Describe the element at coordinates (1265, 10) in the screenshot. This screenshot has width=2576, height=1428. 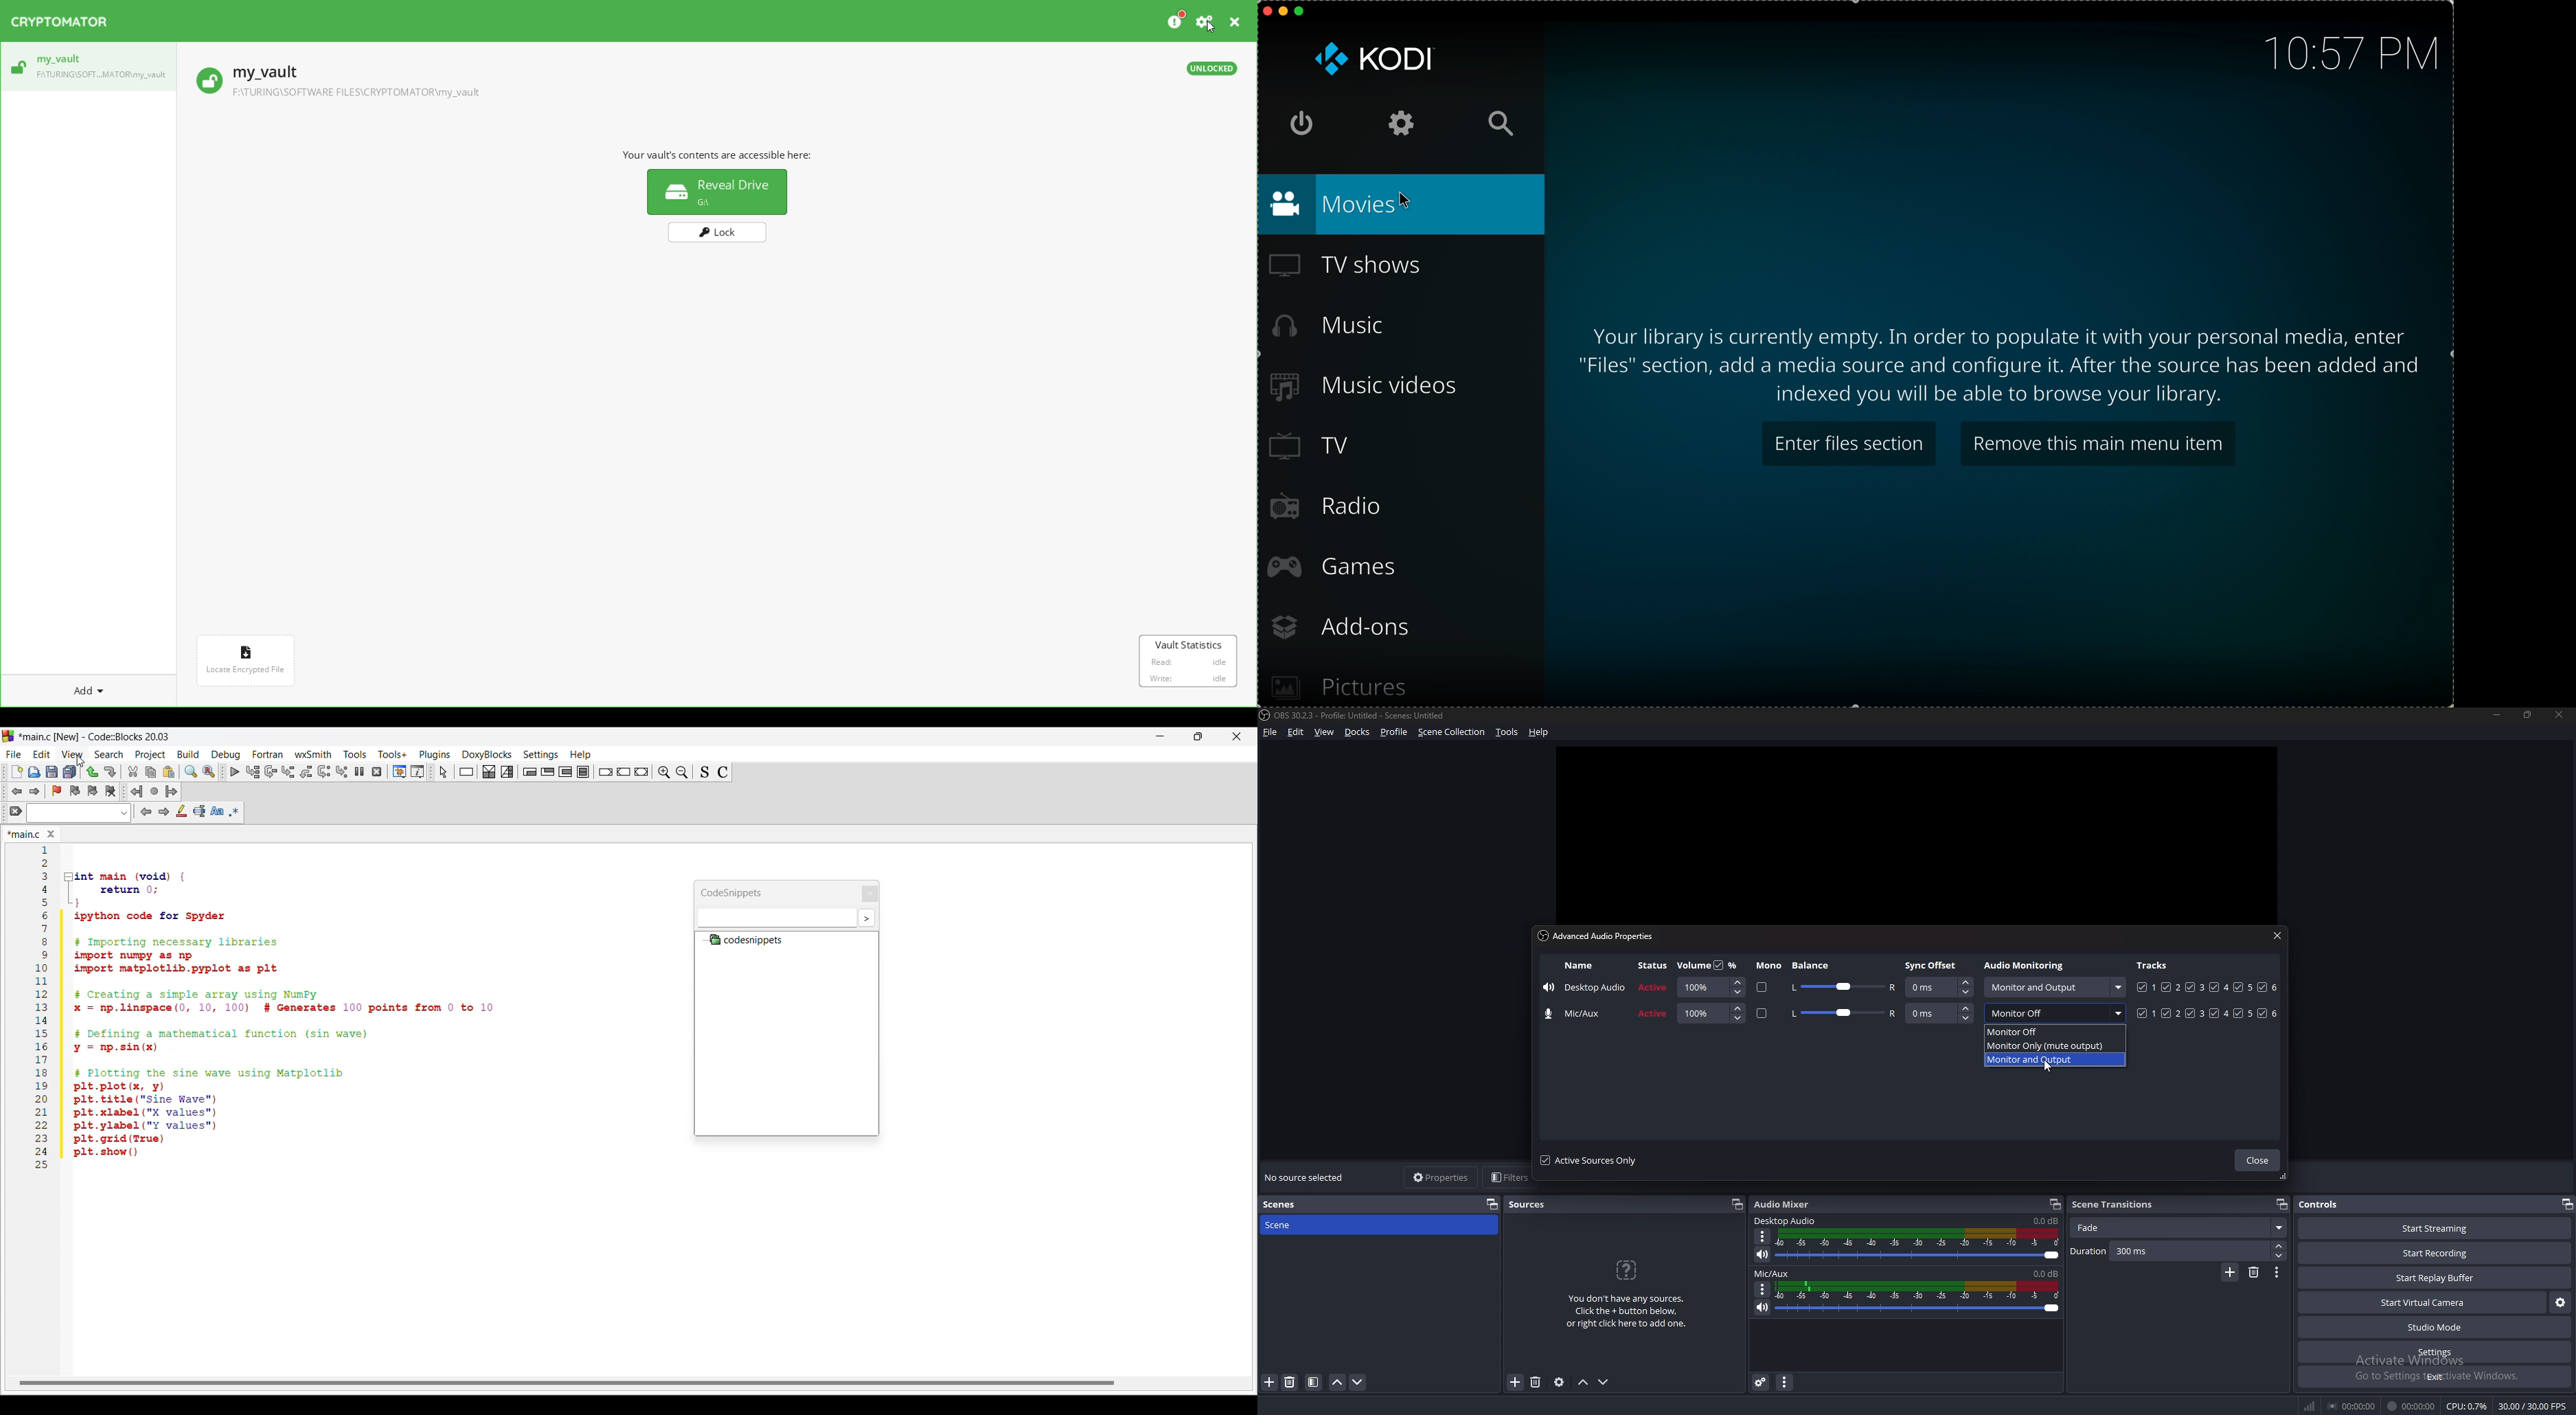
I see `close ` at that location.